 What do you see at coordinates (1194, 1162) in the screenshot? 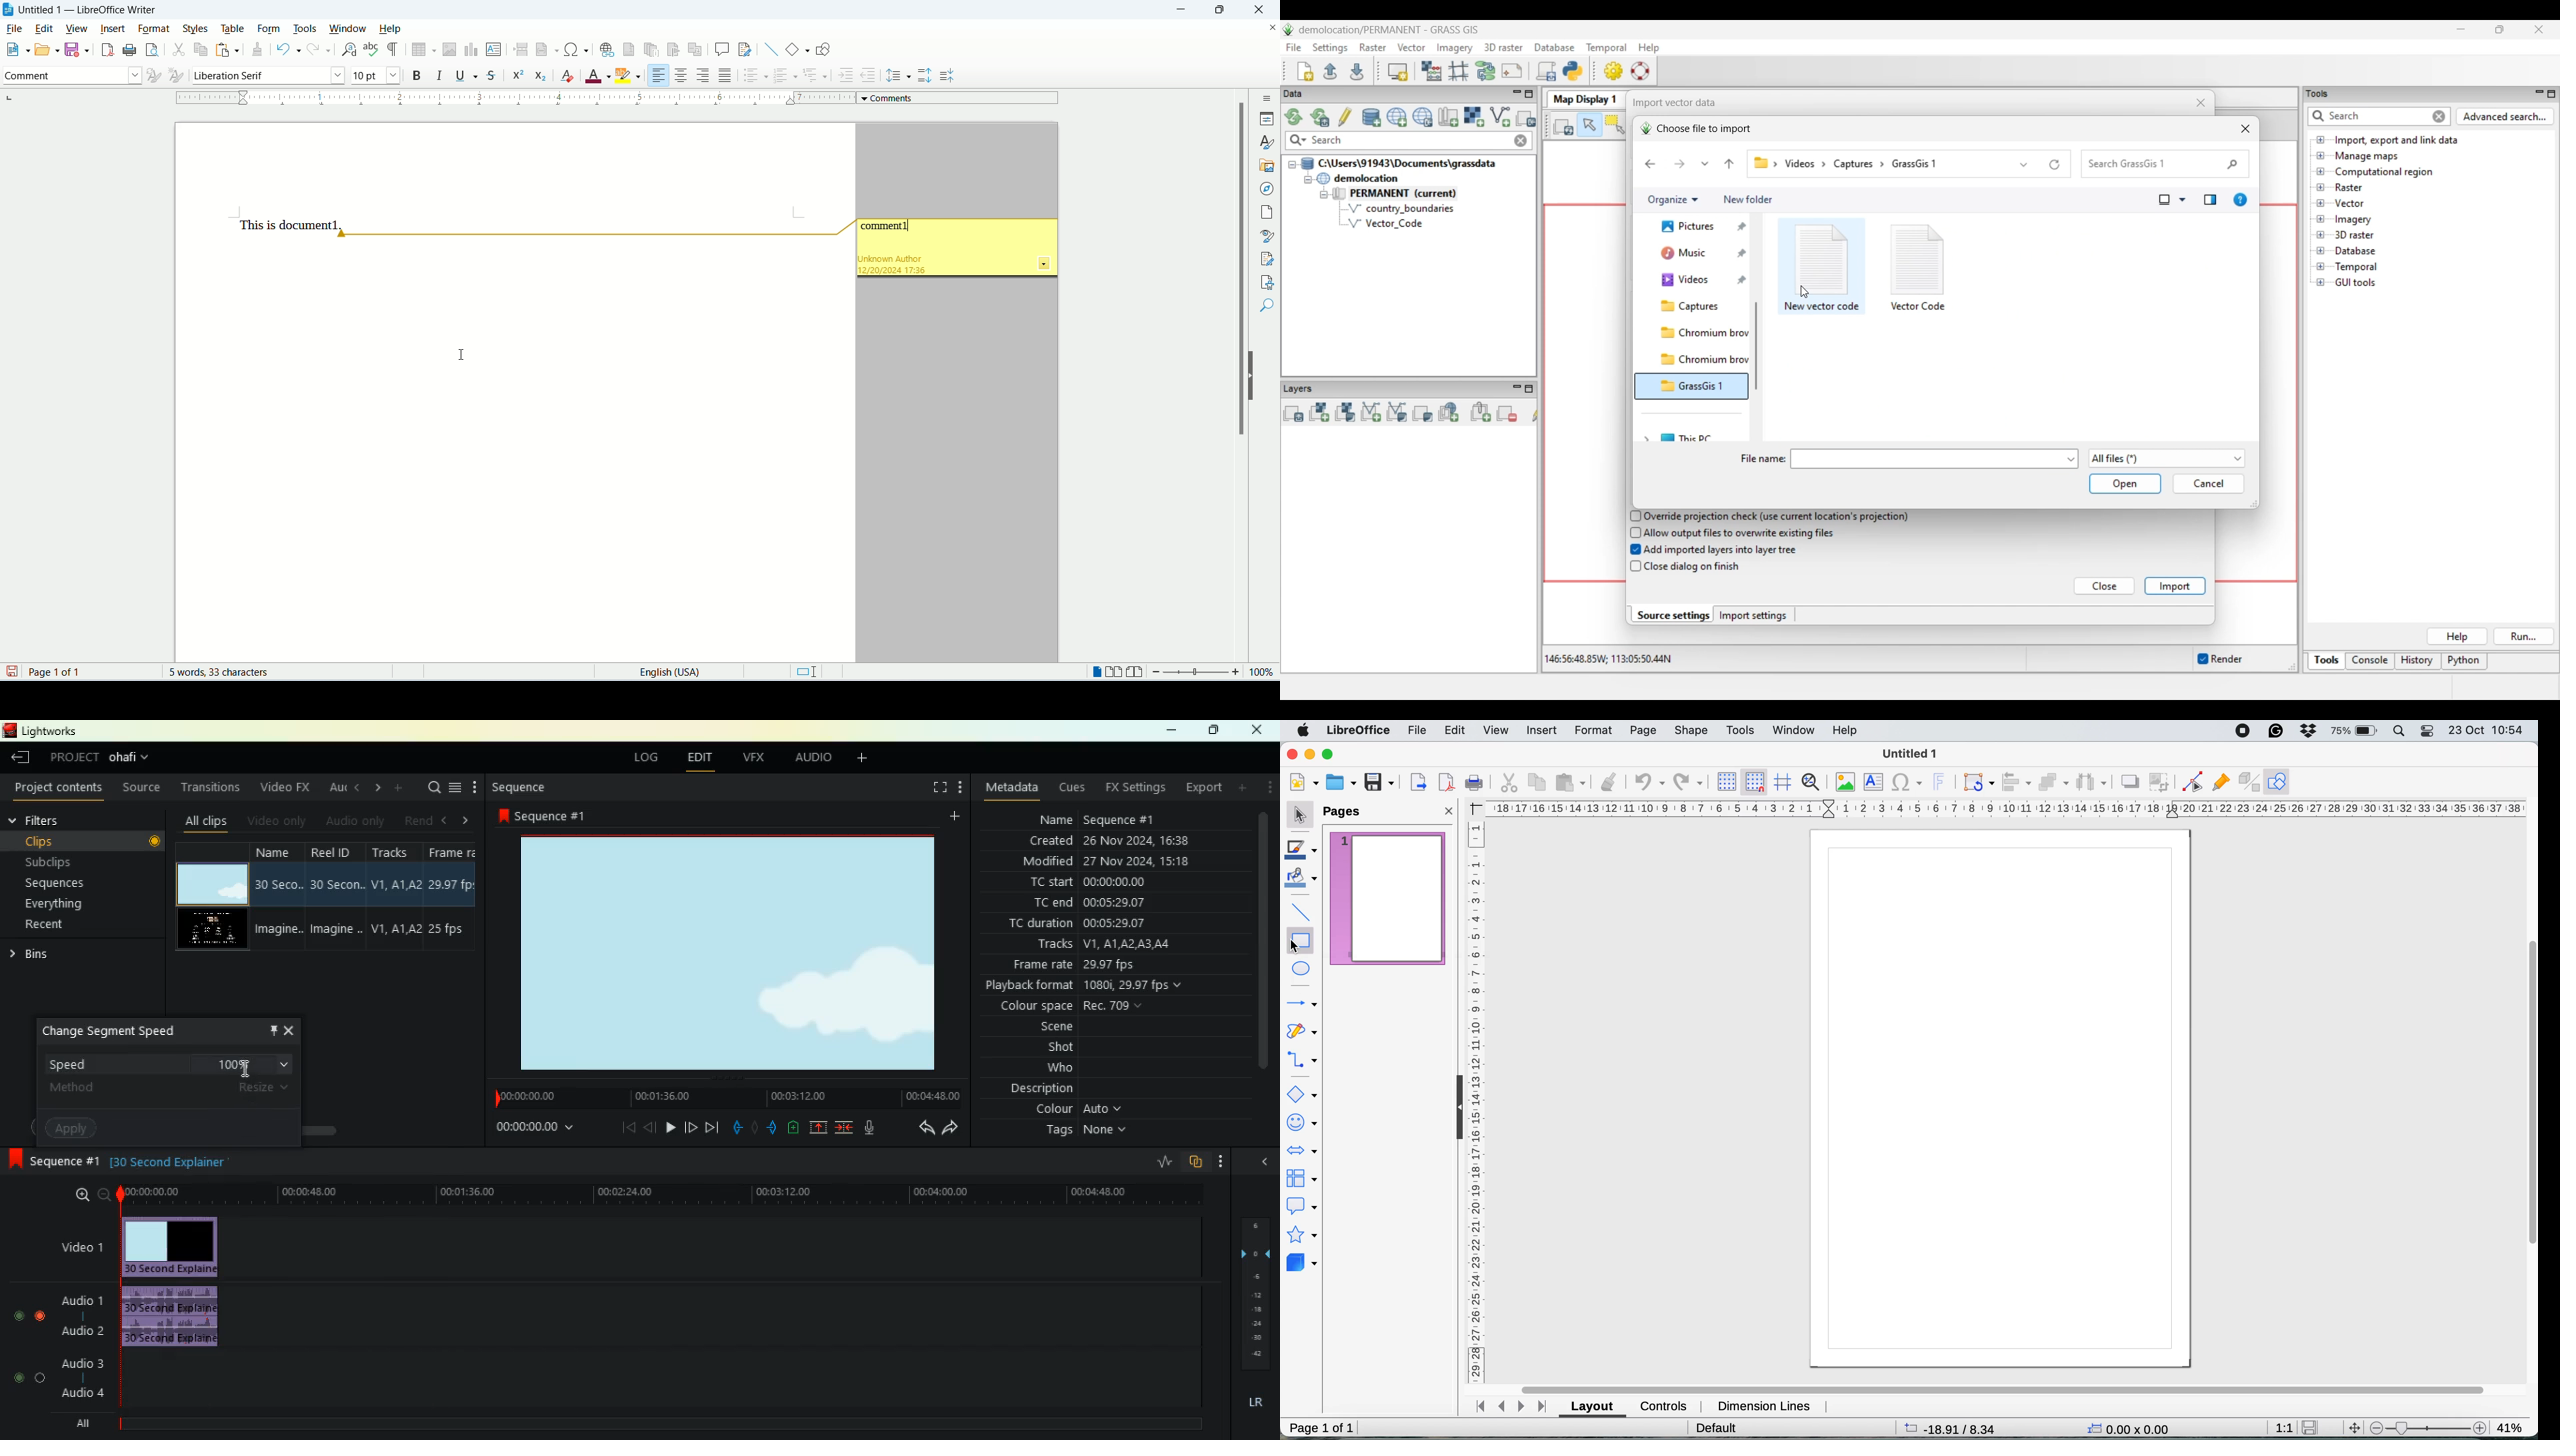
I see `overlap` at bounding box center [1194, 1162].